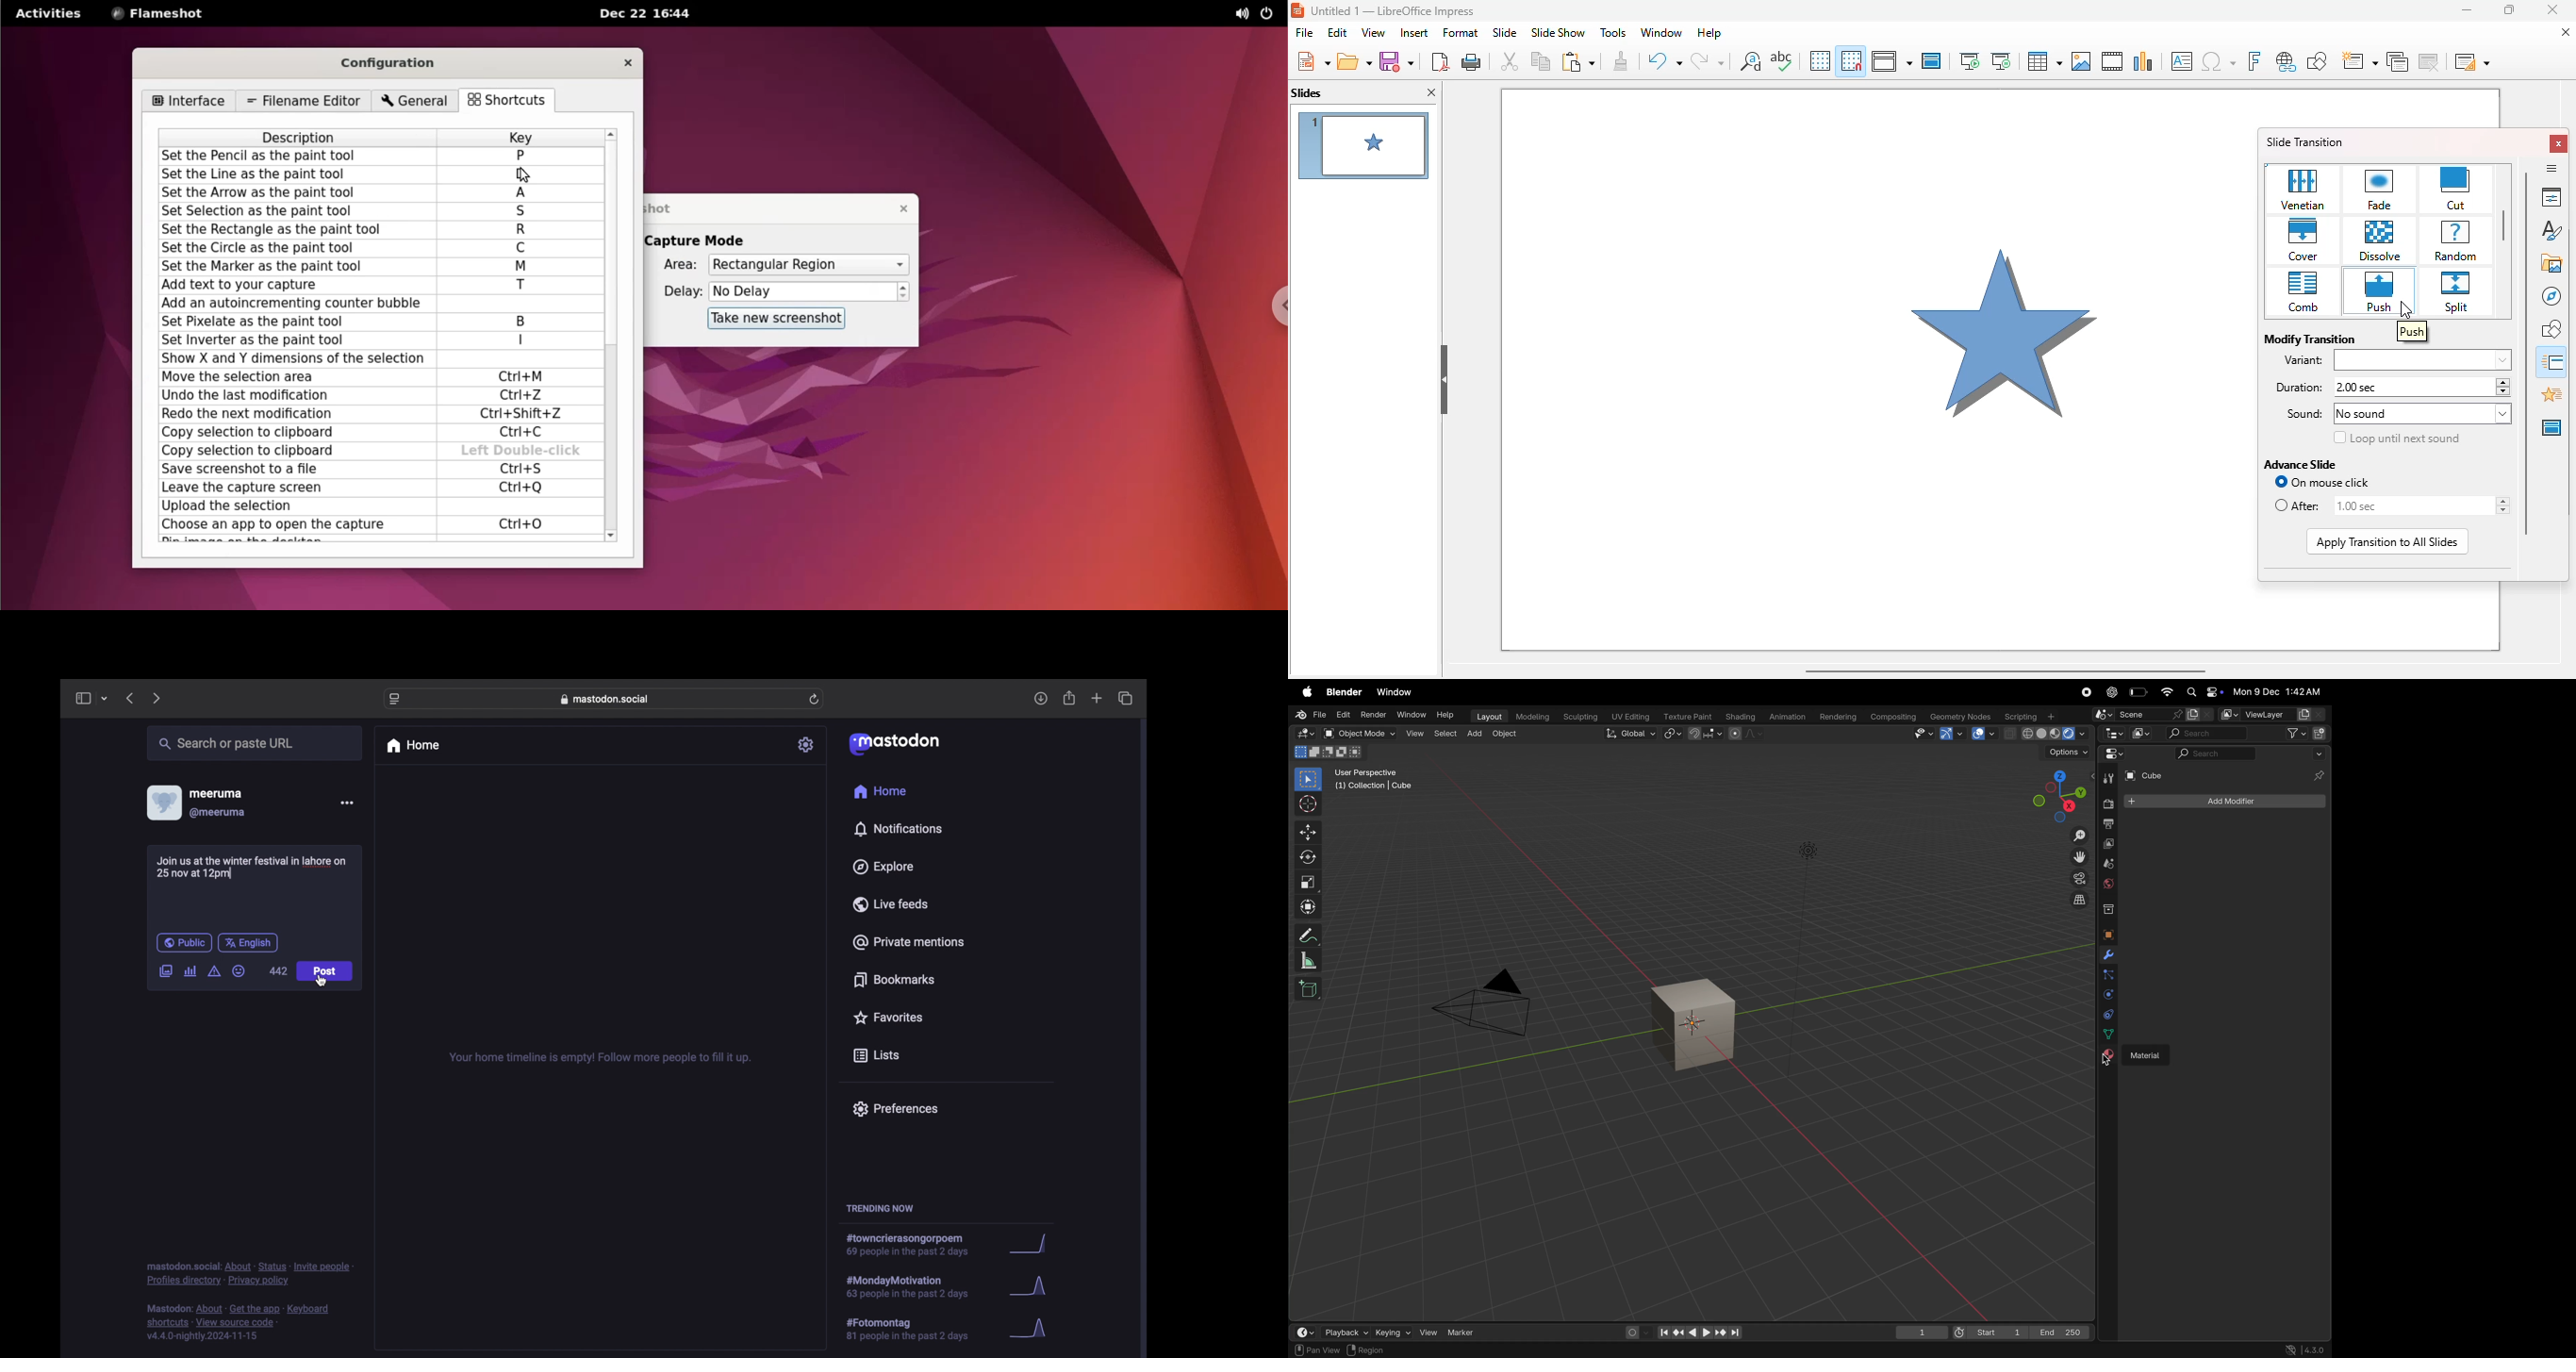 This screenshot has width=2576, height=1372. What do you see at coordinates (1414, 734) in the screenshot?
I see `view` at bounding box center [1414, 734].